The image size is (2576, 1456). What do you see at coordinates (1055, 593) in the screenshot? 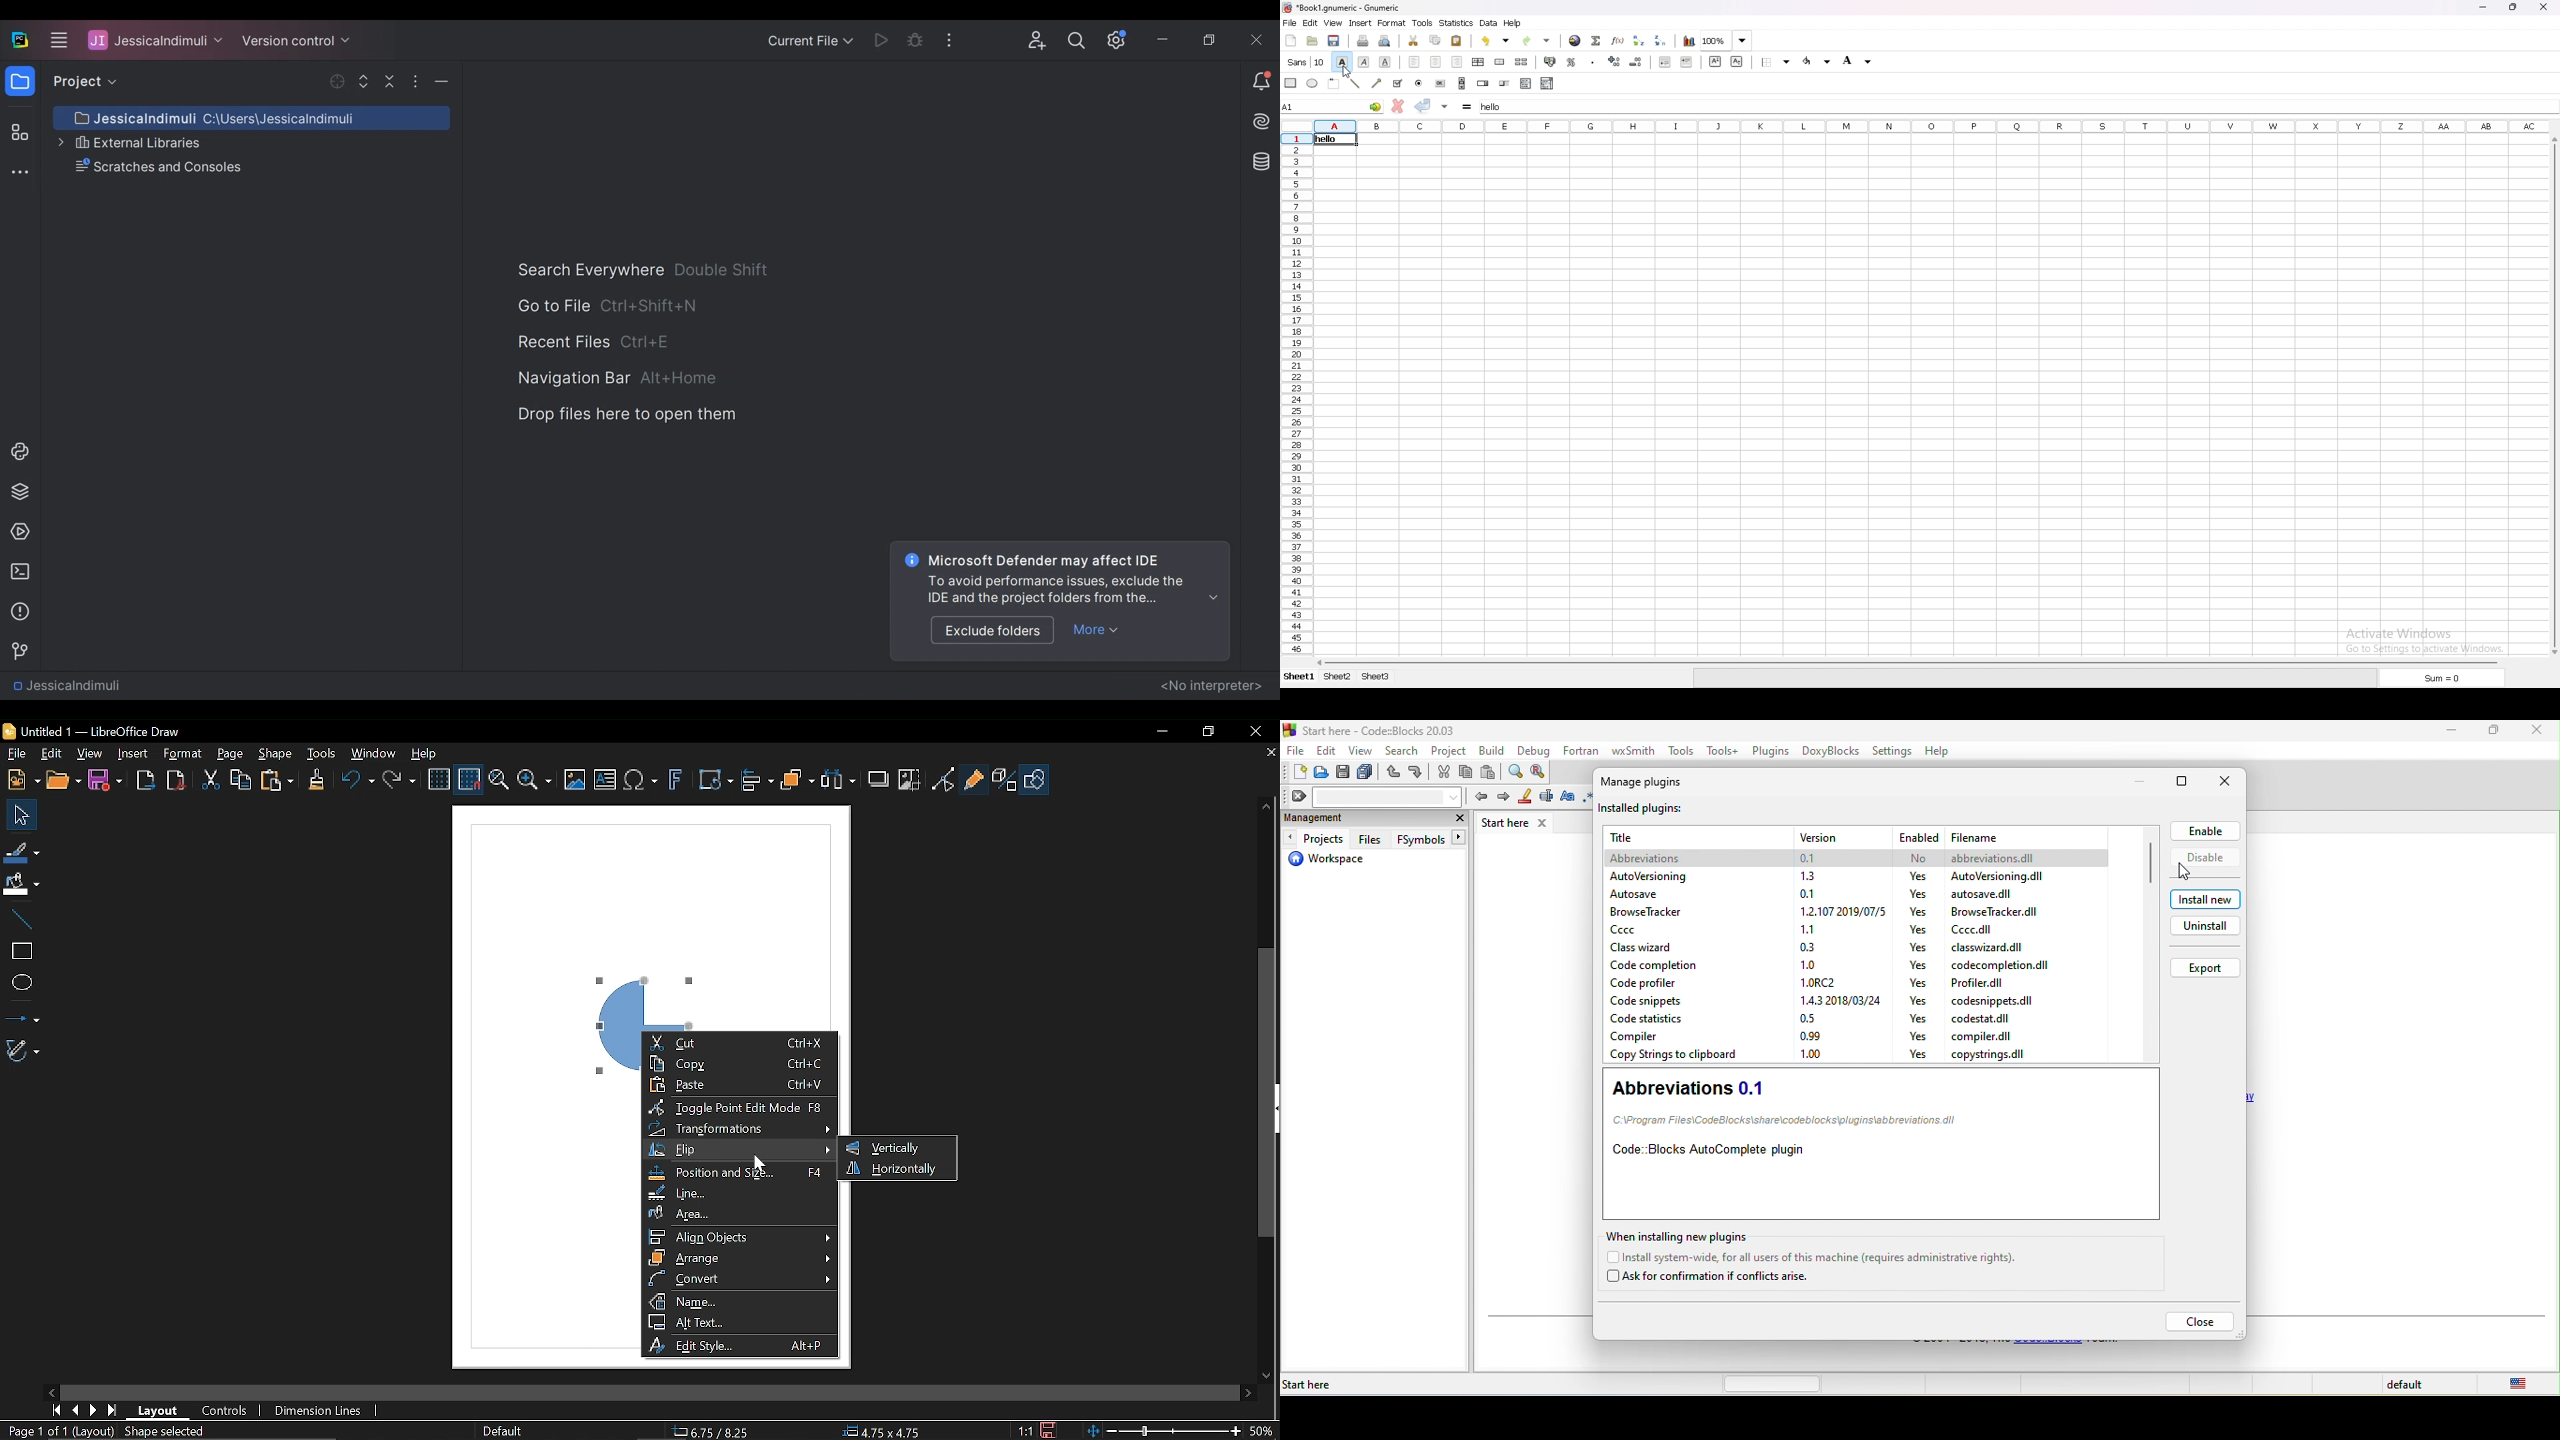
I see `Prompt` at bounding box center [1055, 593].